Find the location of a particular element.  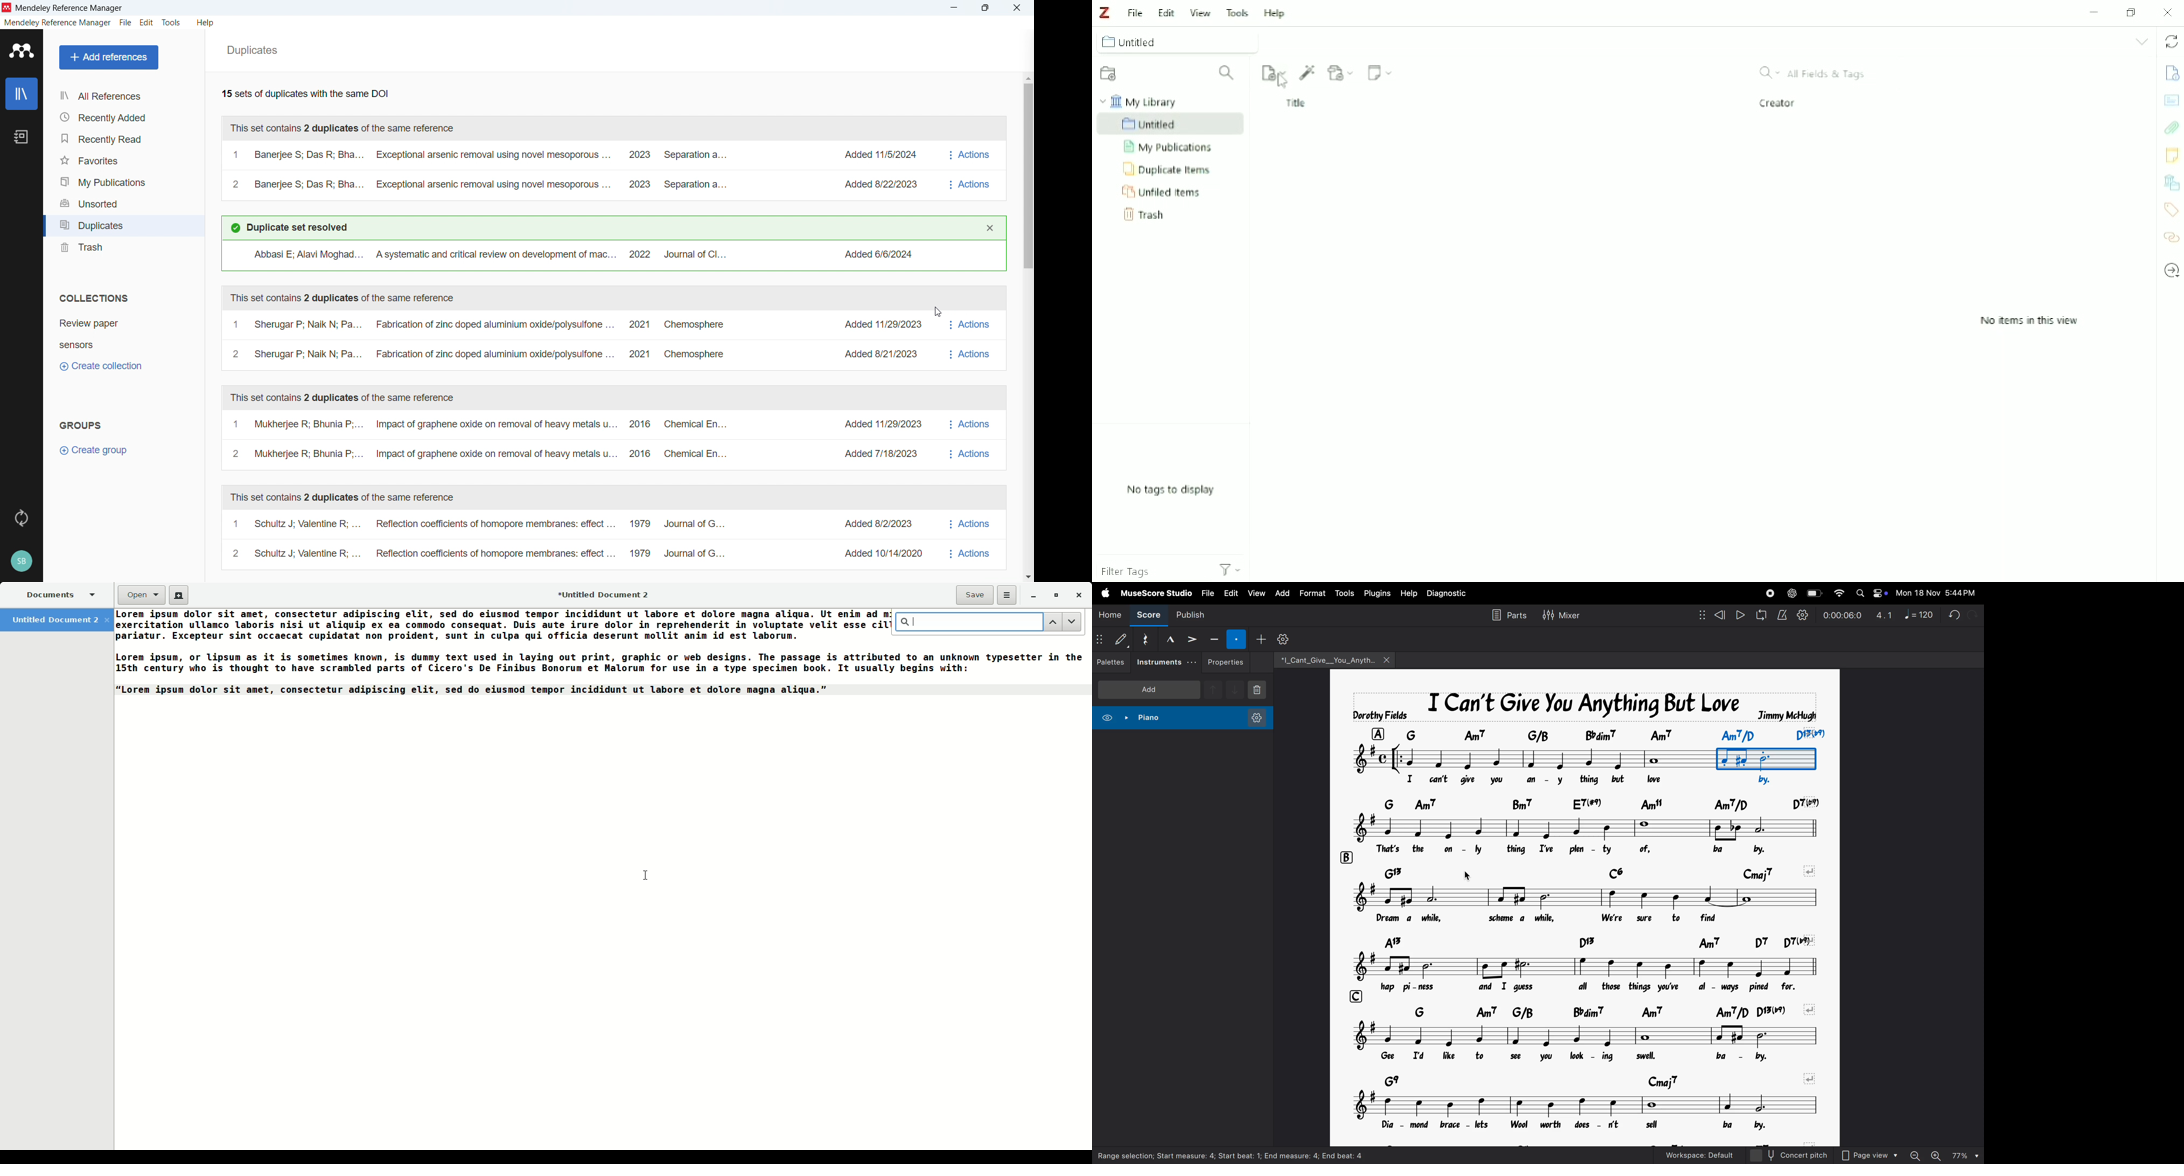

Collection 2  is located at coordinates (78, 345).